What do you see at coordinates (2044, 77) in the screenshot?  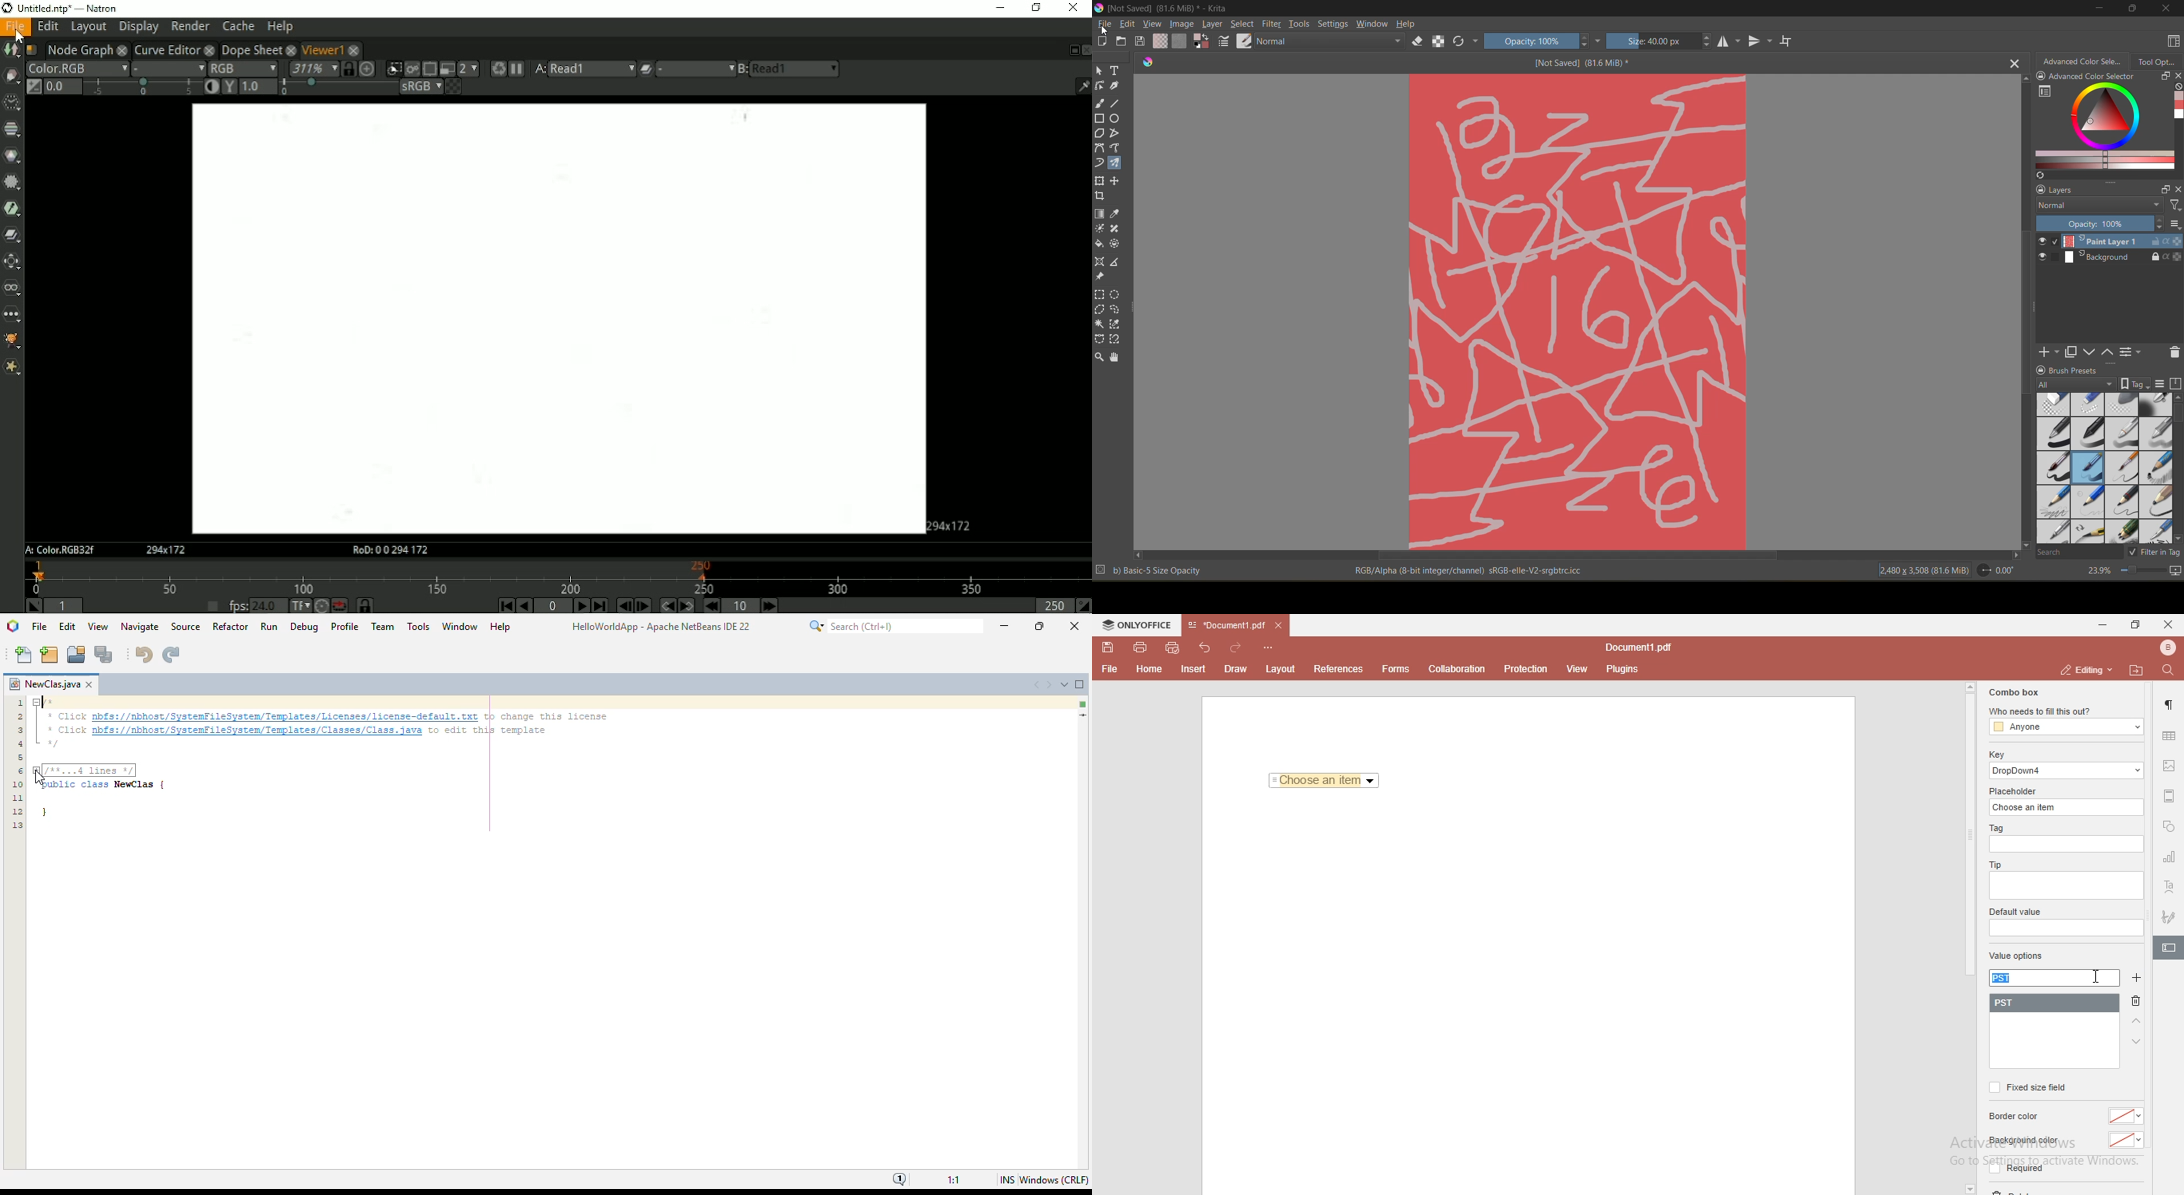 I see `lock/unlock docker` at bounding box center [2044, 77].